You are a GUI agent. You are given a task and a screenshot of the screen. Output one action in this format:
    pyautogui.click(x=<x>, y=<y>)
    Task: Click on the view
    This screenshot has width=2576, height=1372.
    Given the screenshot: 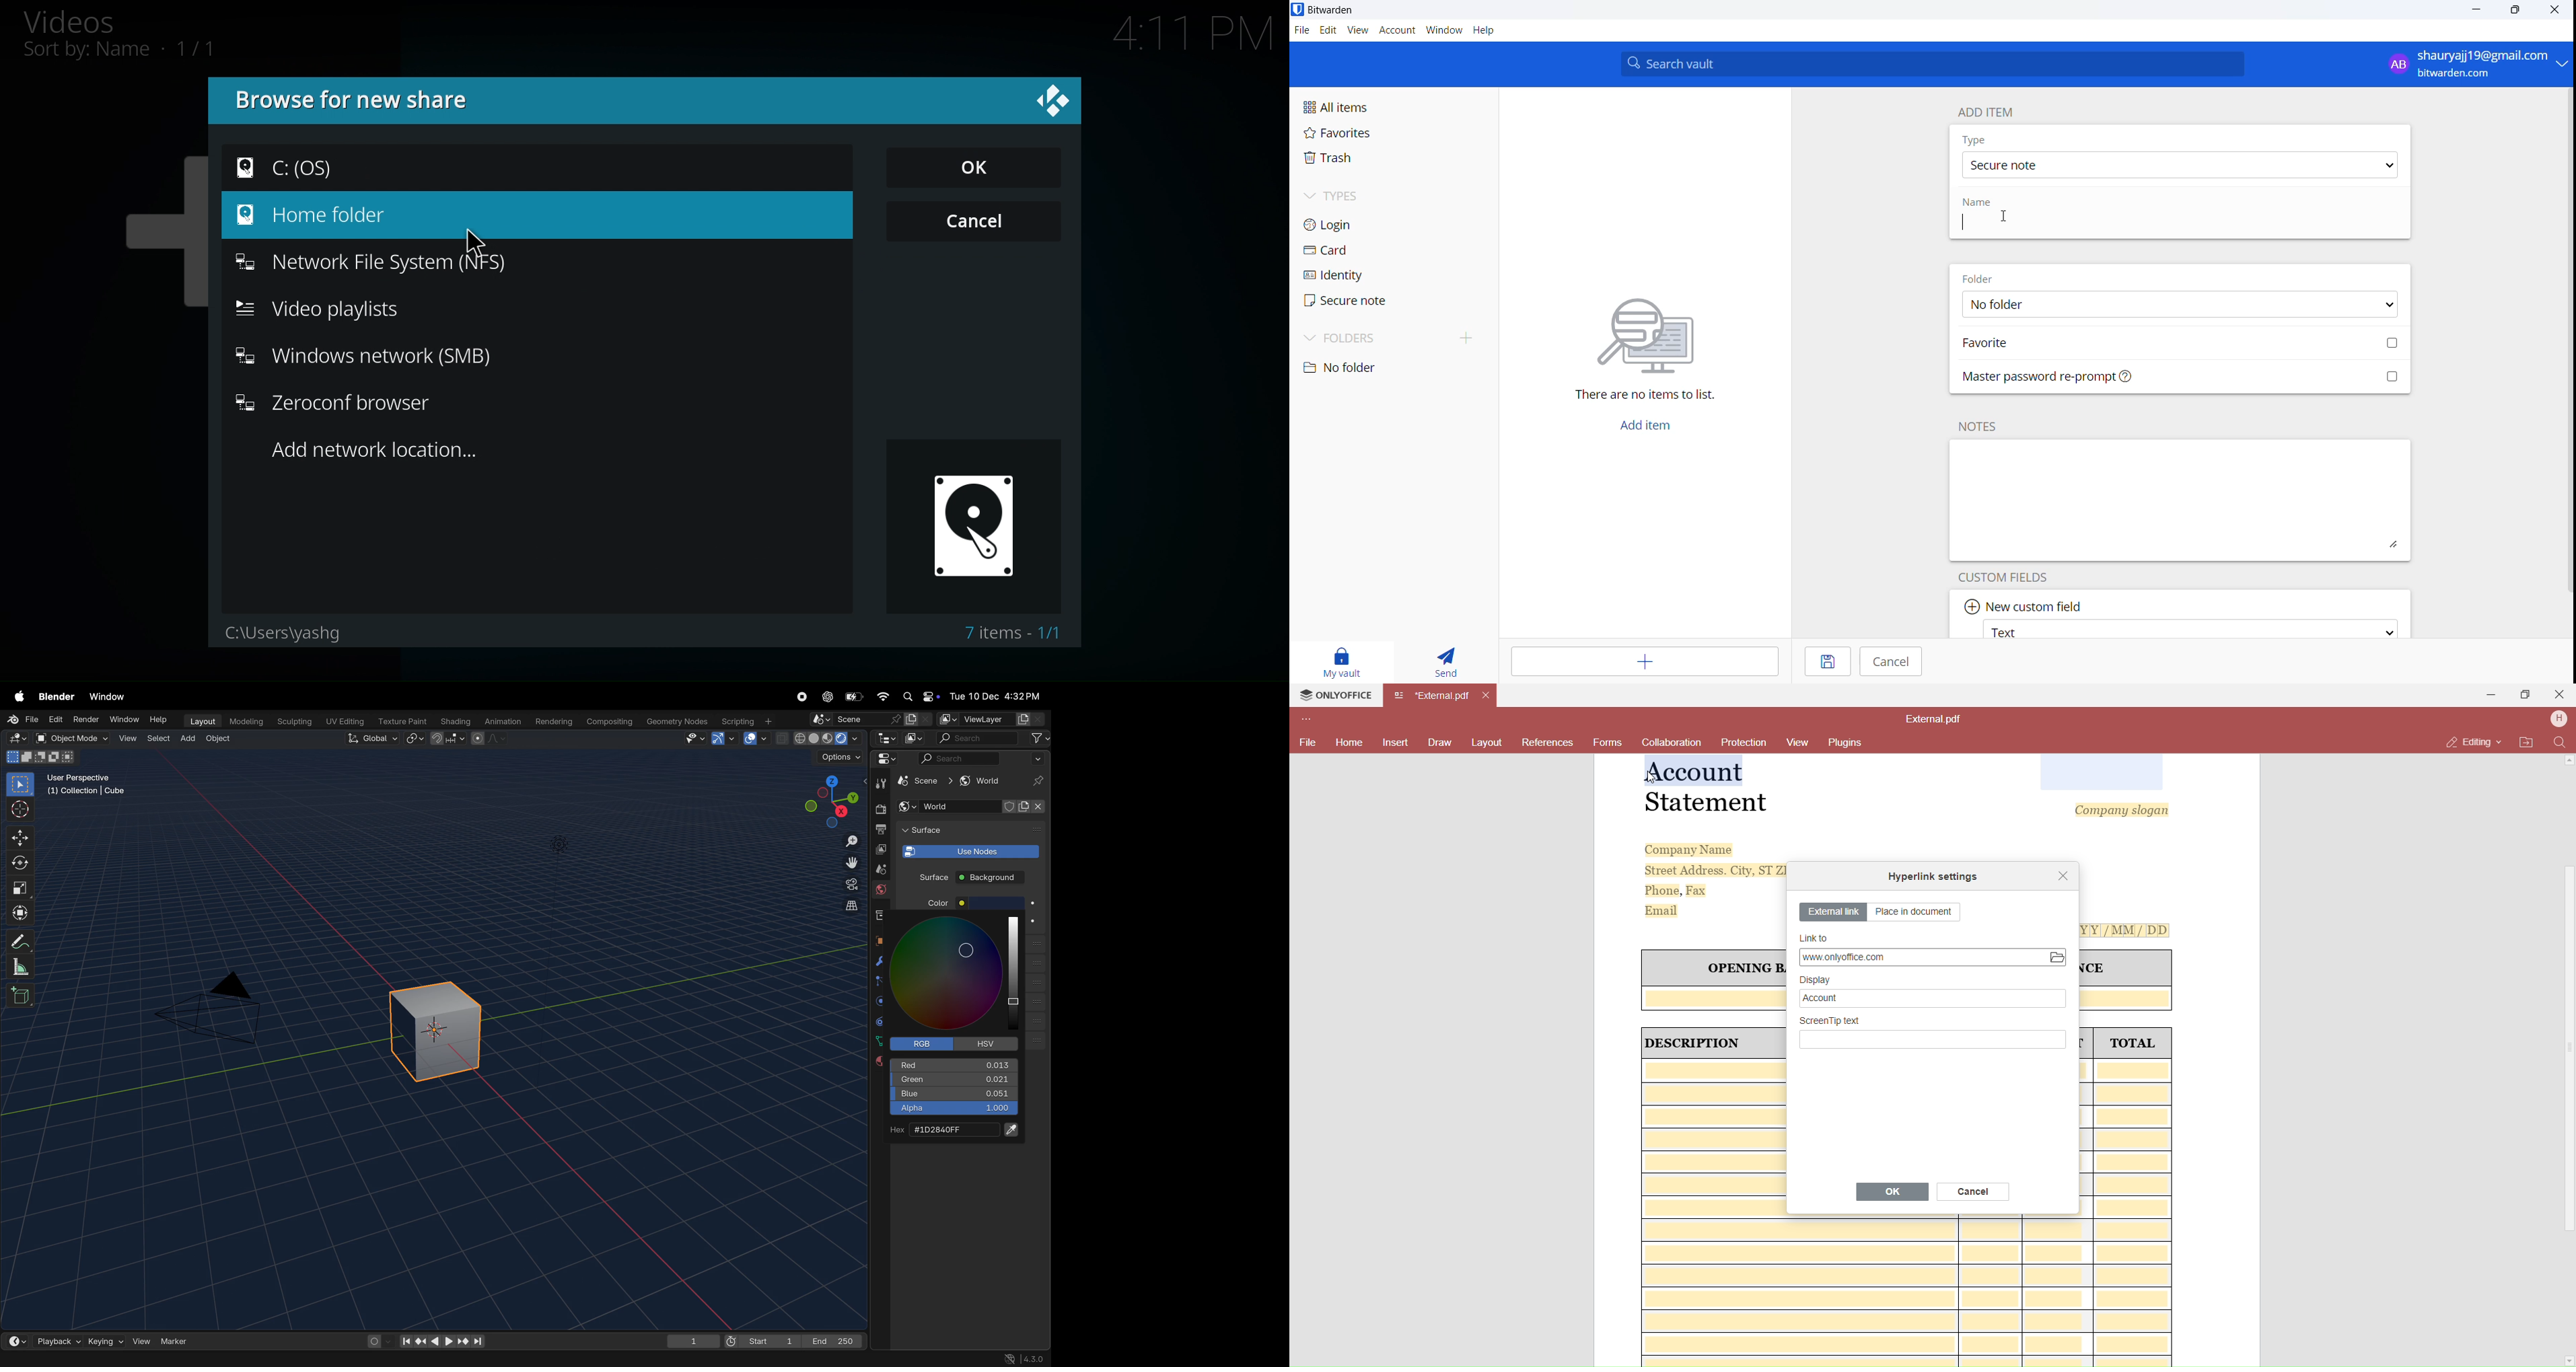 What is the action you would take?
    pyautogui.click(x=1359, y=30)
    